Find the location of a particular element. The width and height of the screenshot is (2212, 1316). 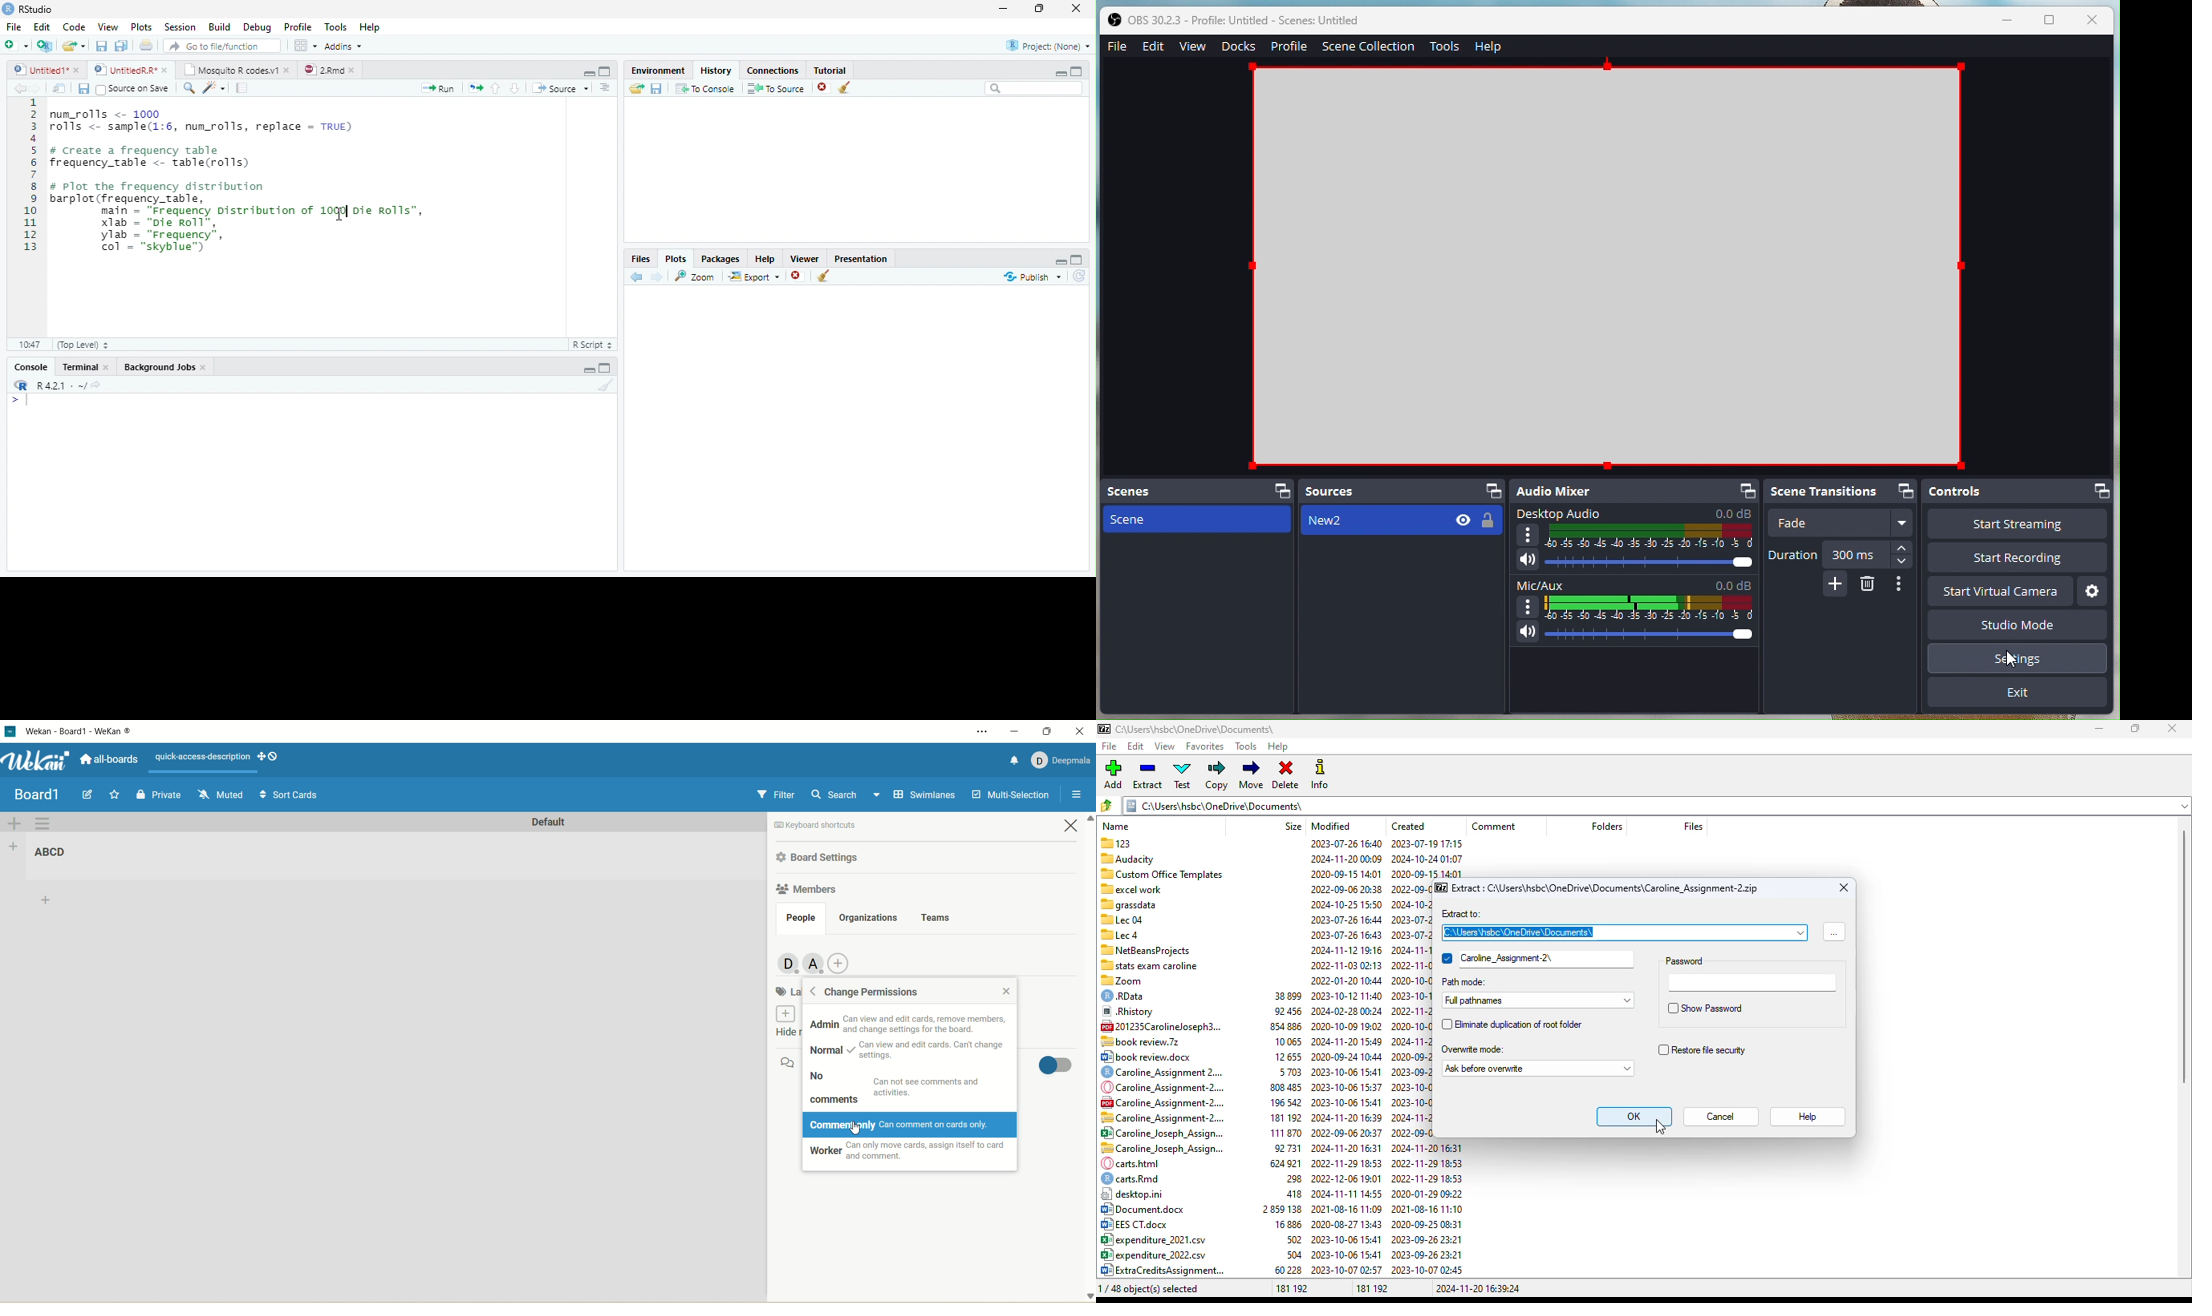

Go to file/function is located at coordinates (221, 46).